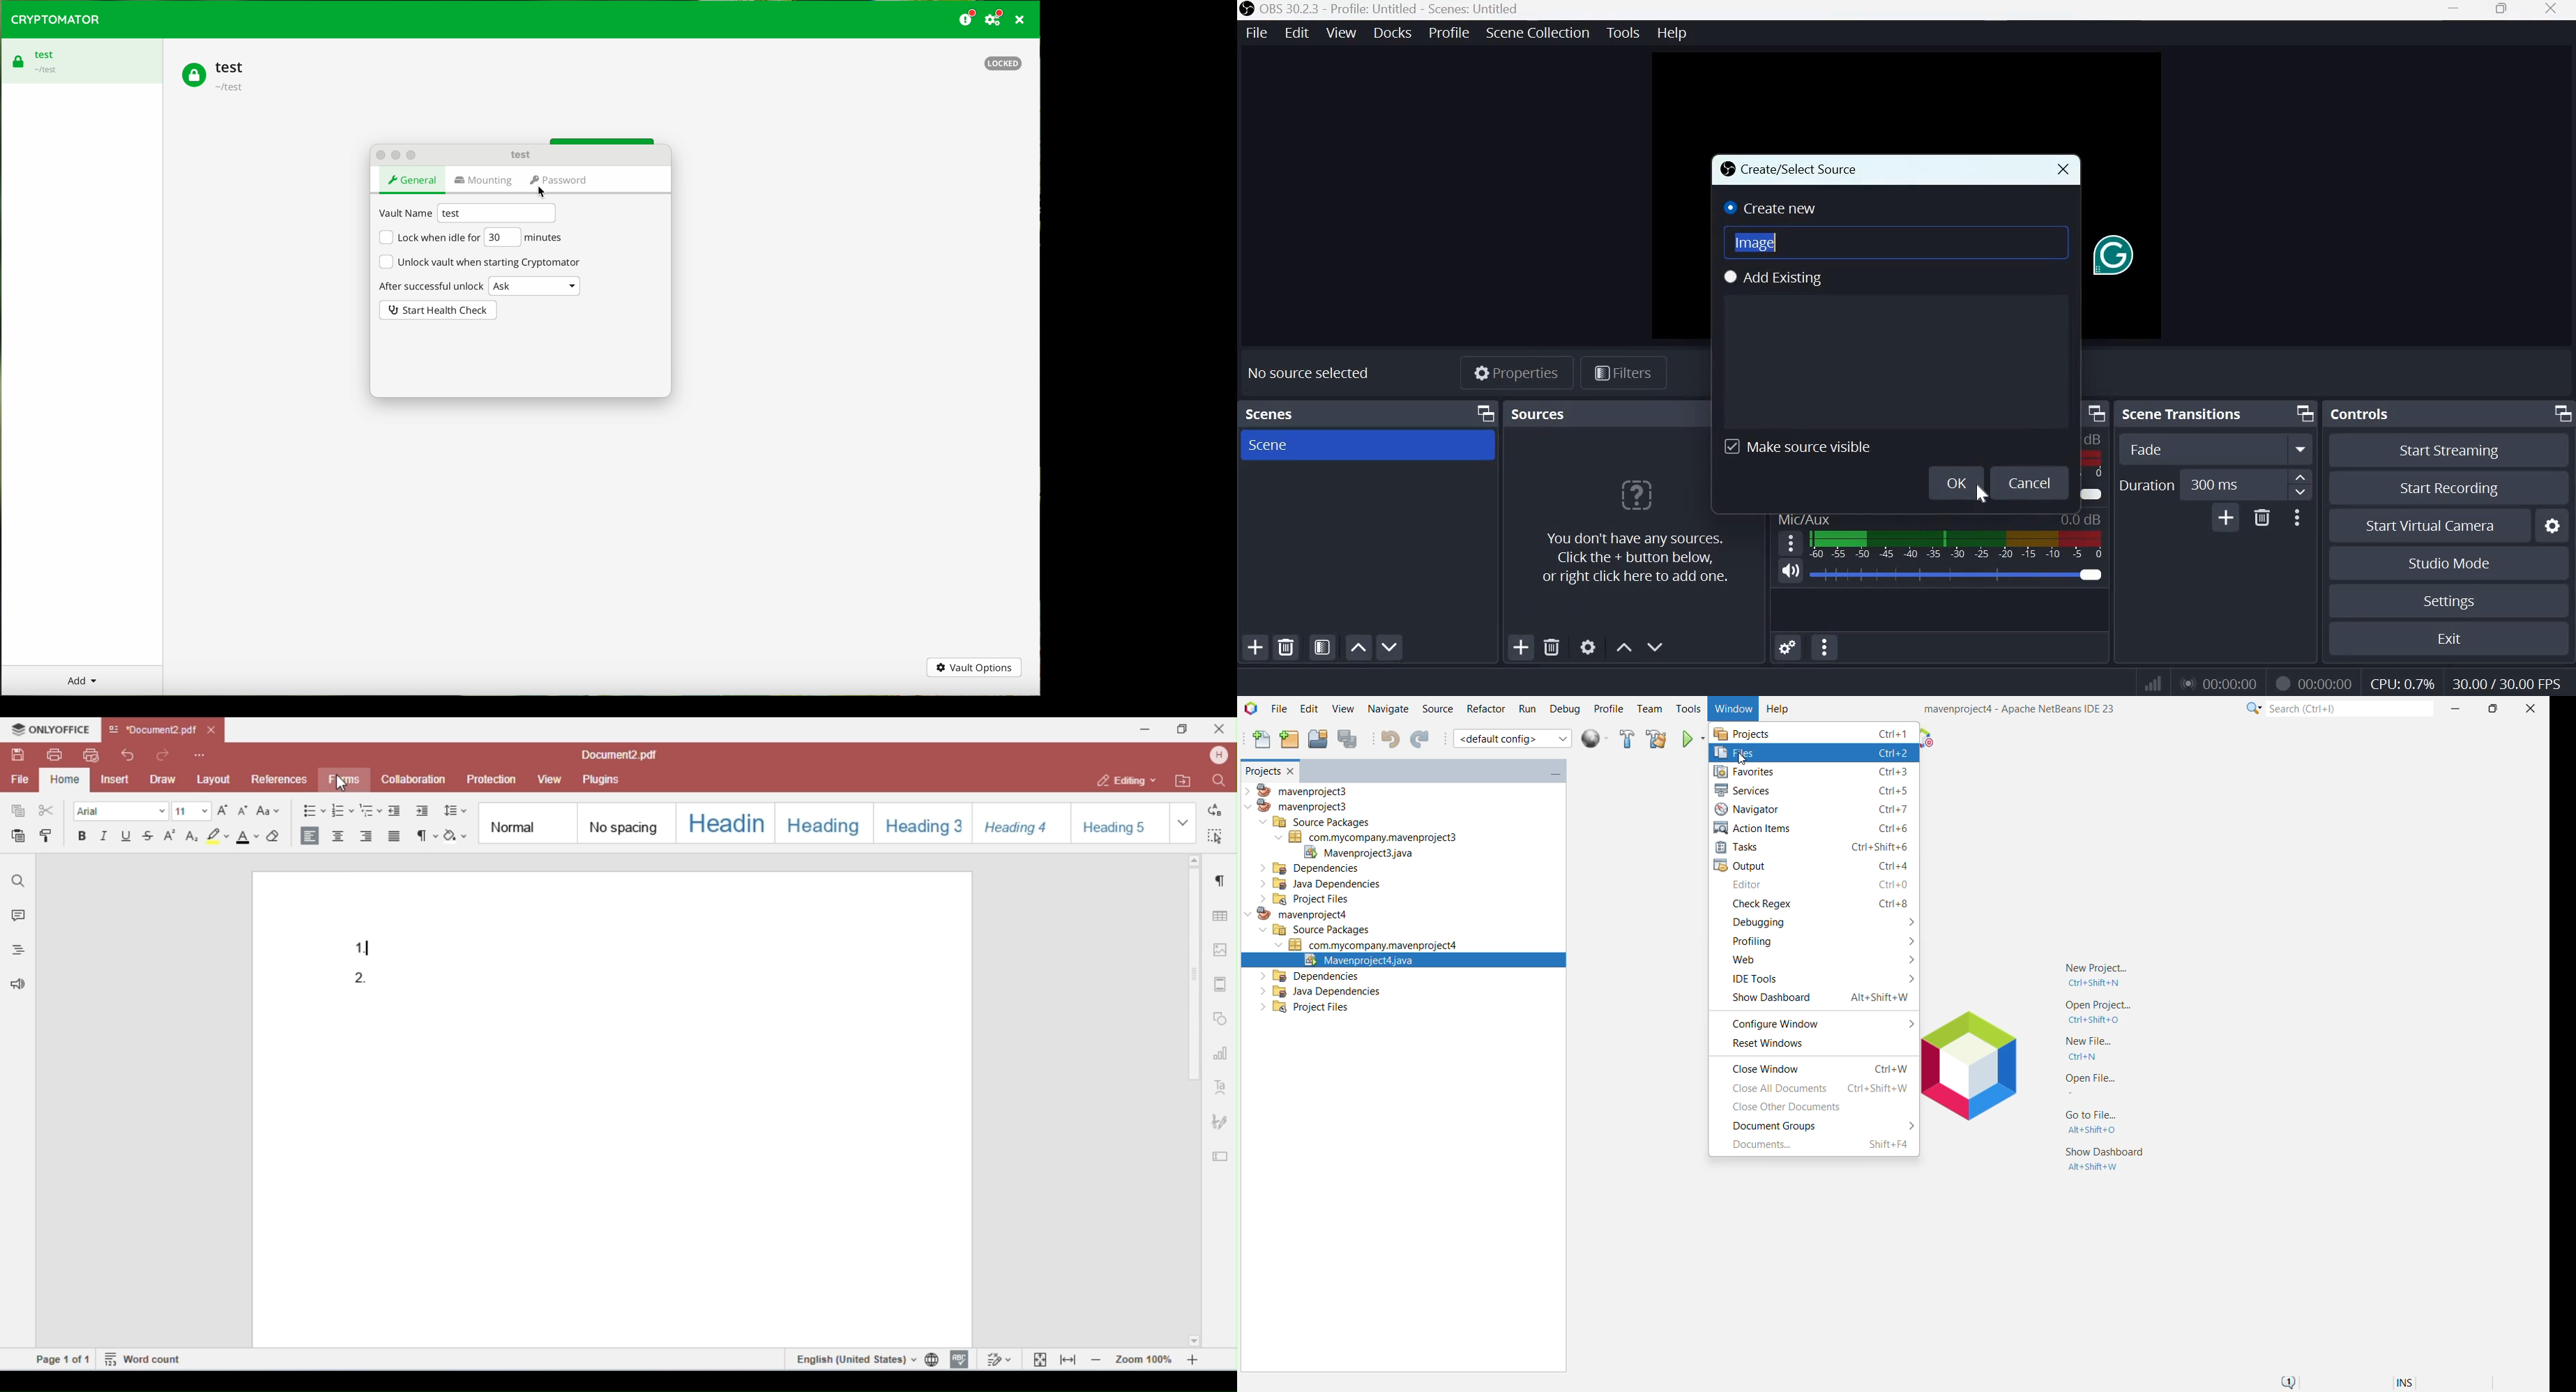 This screenshot has width=2576, height=1400. I want to click on Decrease, so click(2303, 494).